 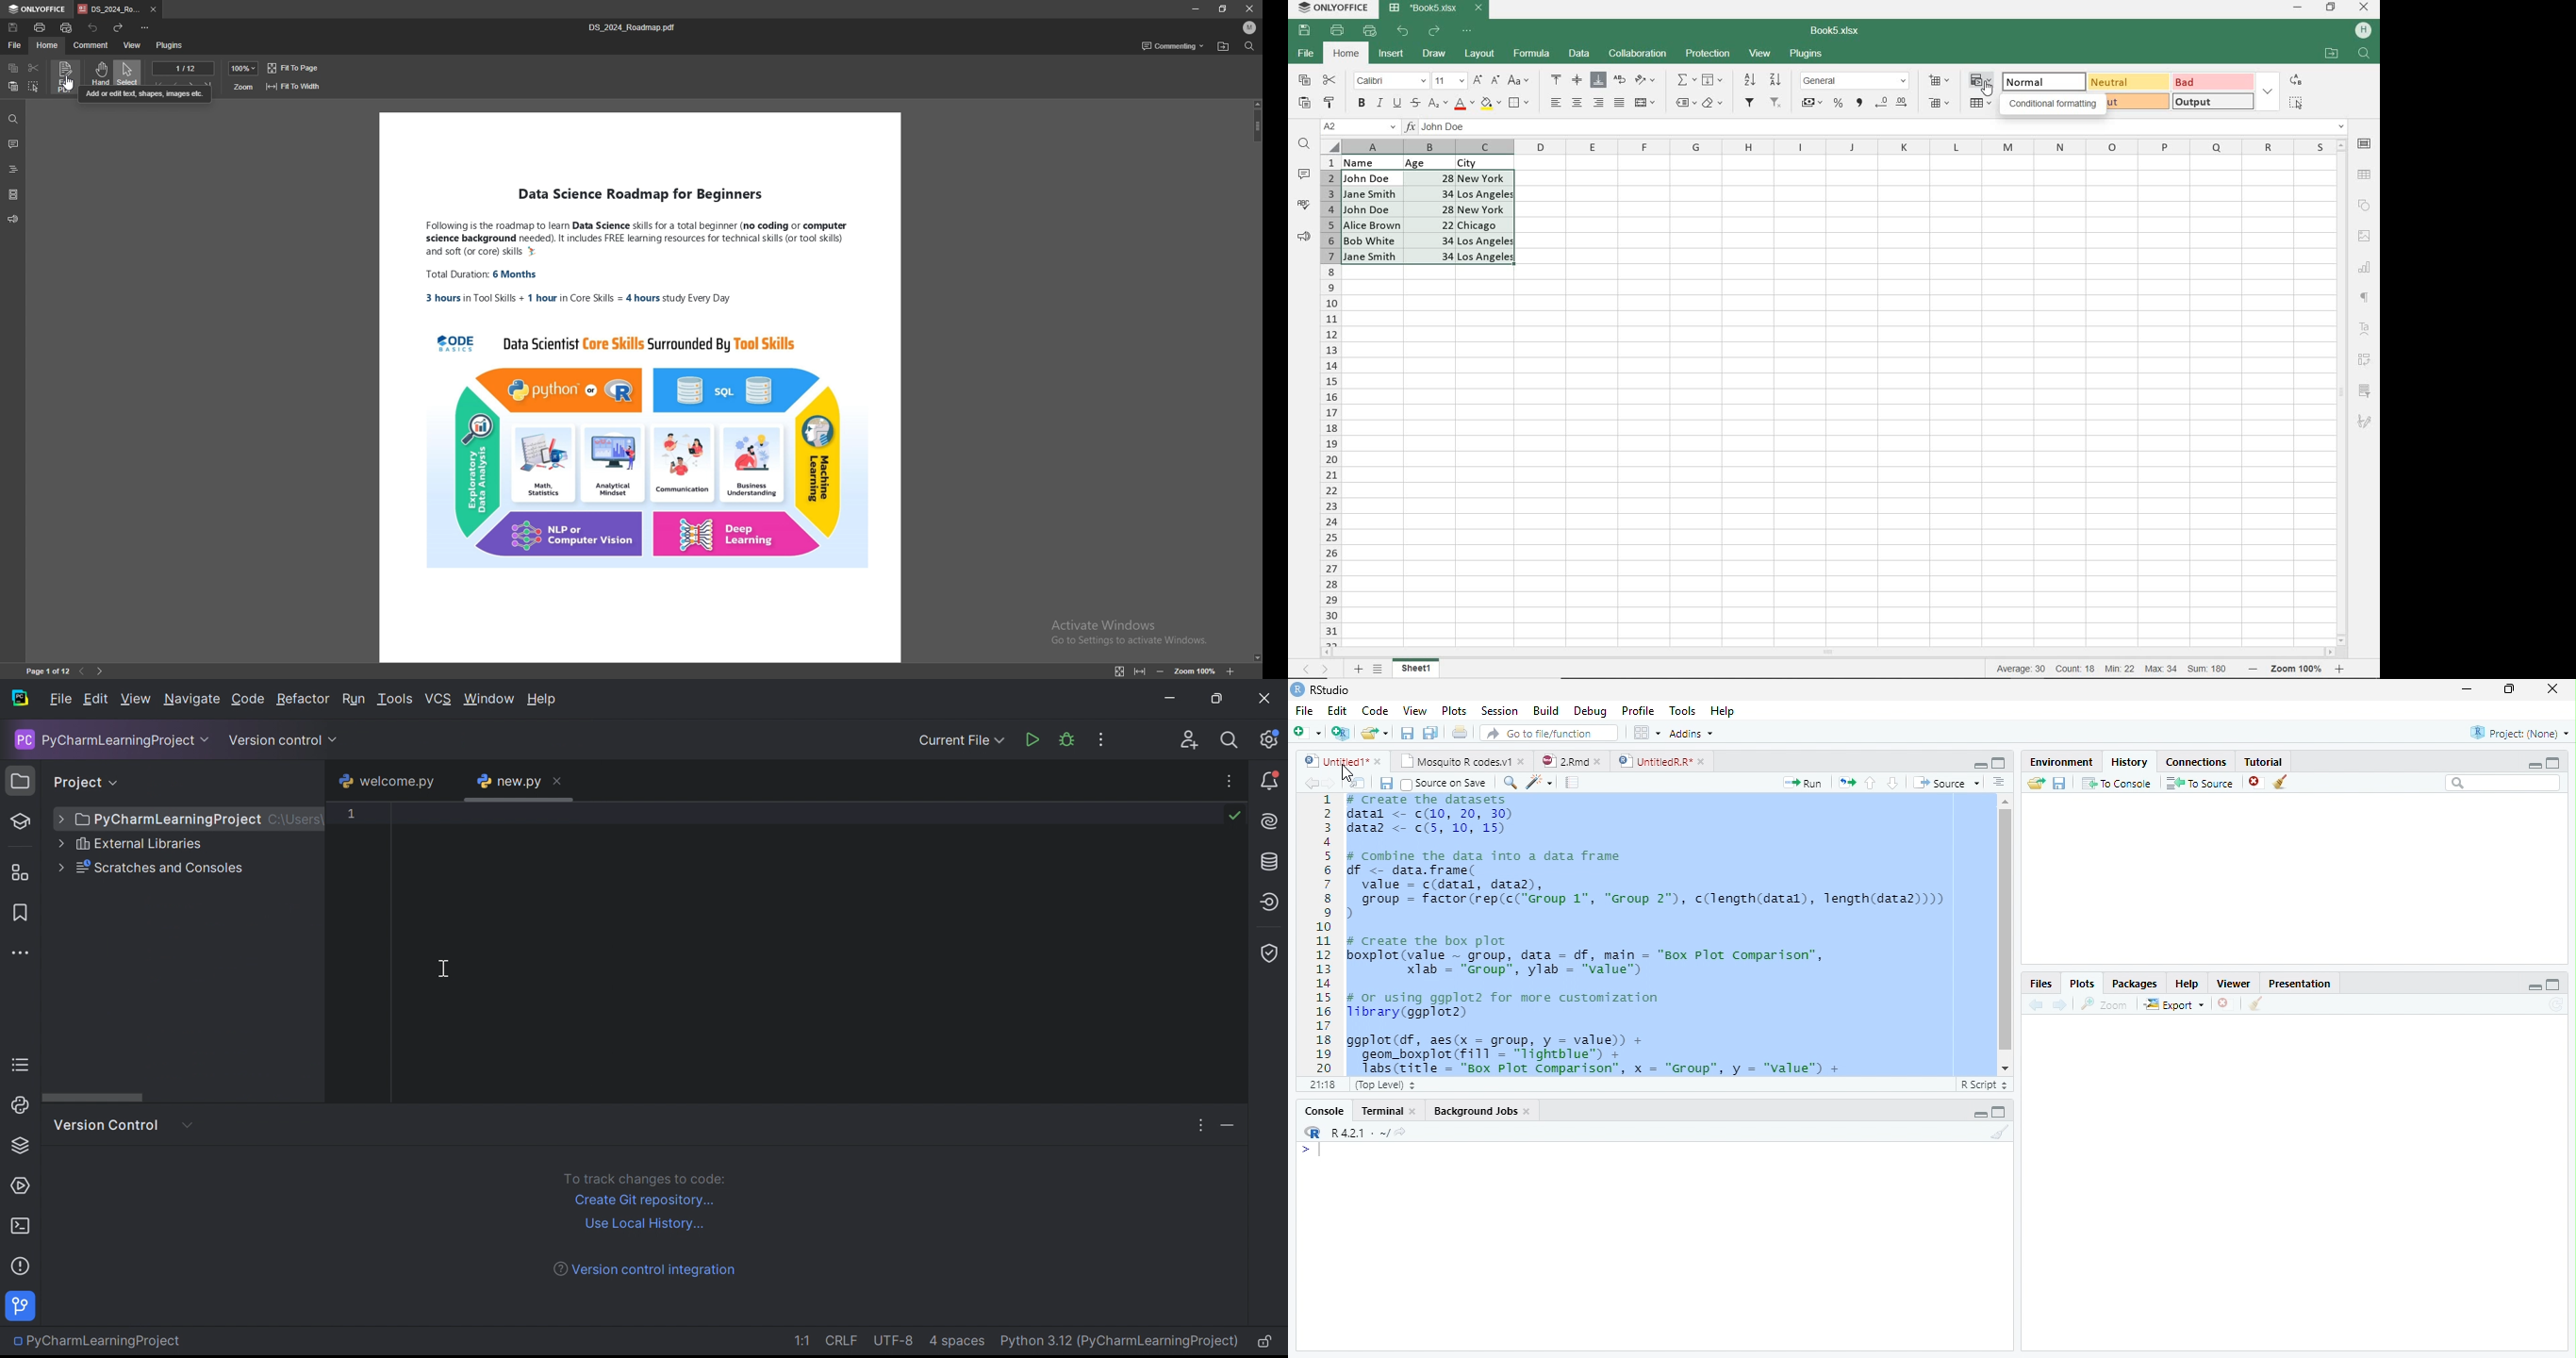 I want to click on Background Jobs, so click(x=1476, y=1110).